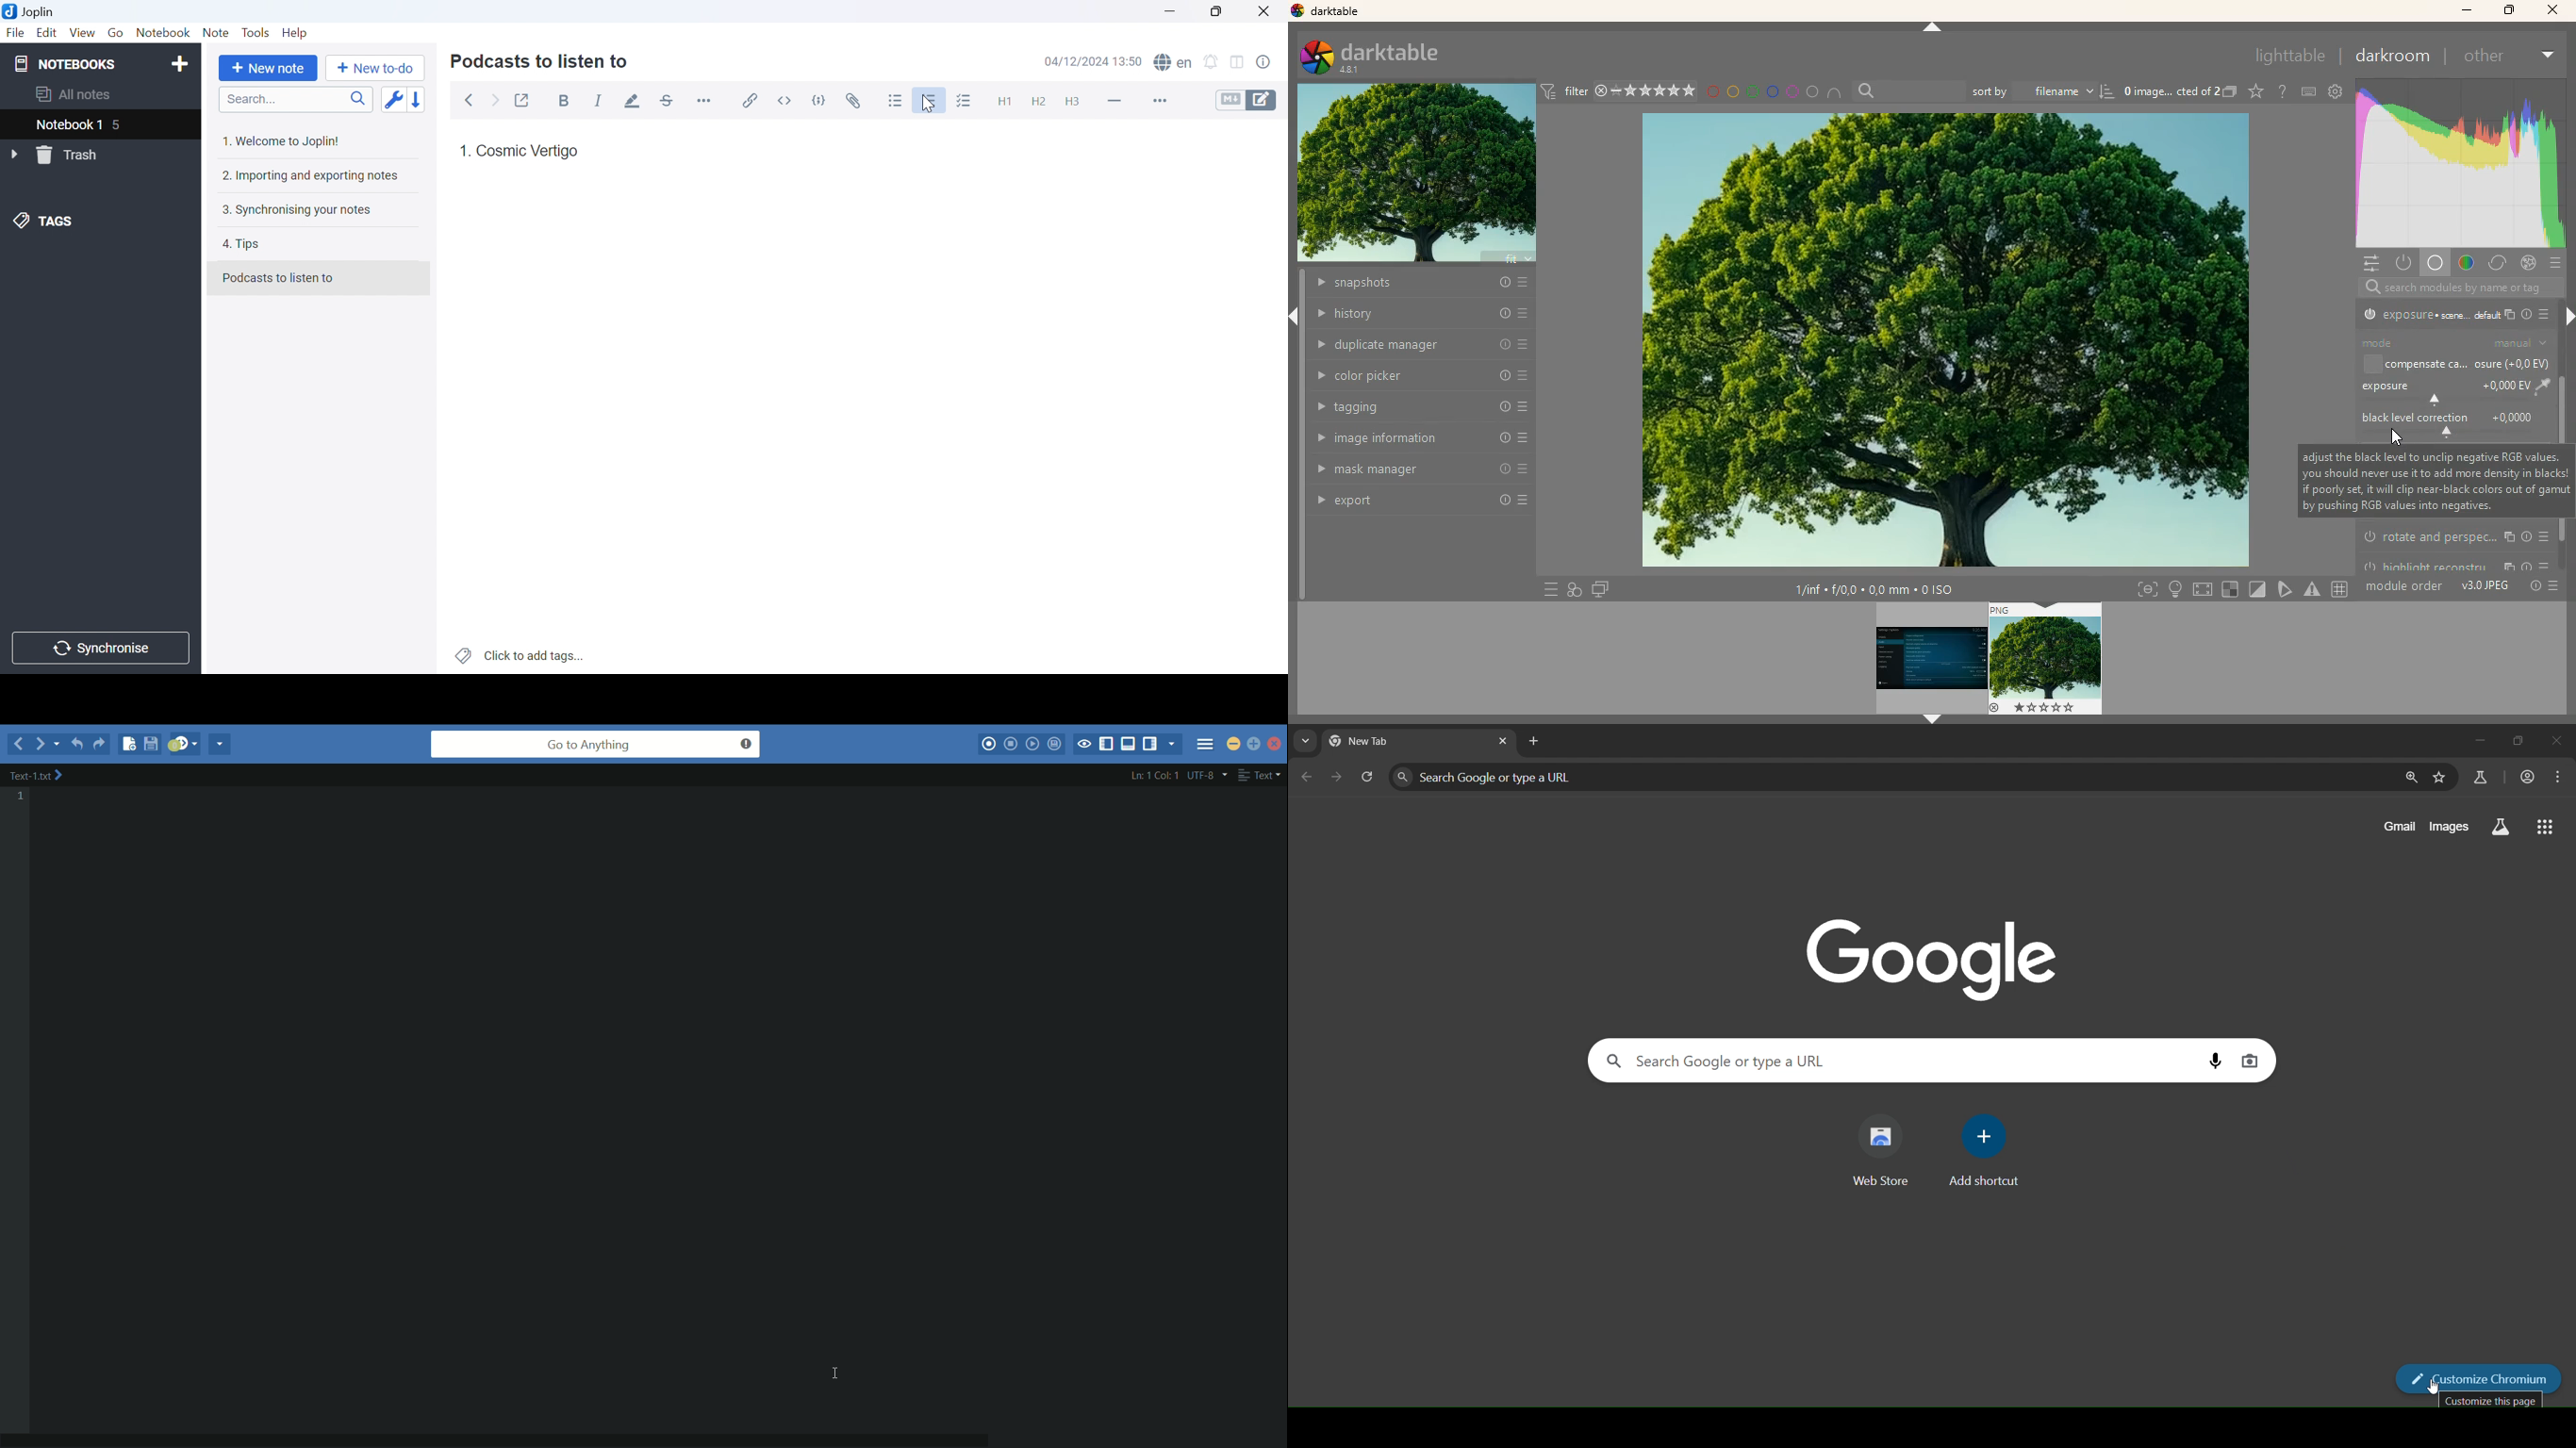 This screenshot has width=2576, height=1456. I want to click on 1. Welcome to Joplin!, so click(283, 142).